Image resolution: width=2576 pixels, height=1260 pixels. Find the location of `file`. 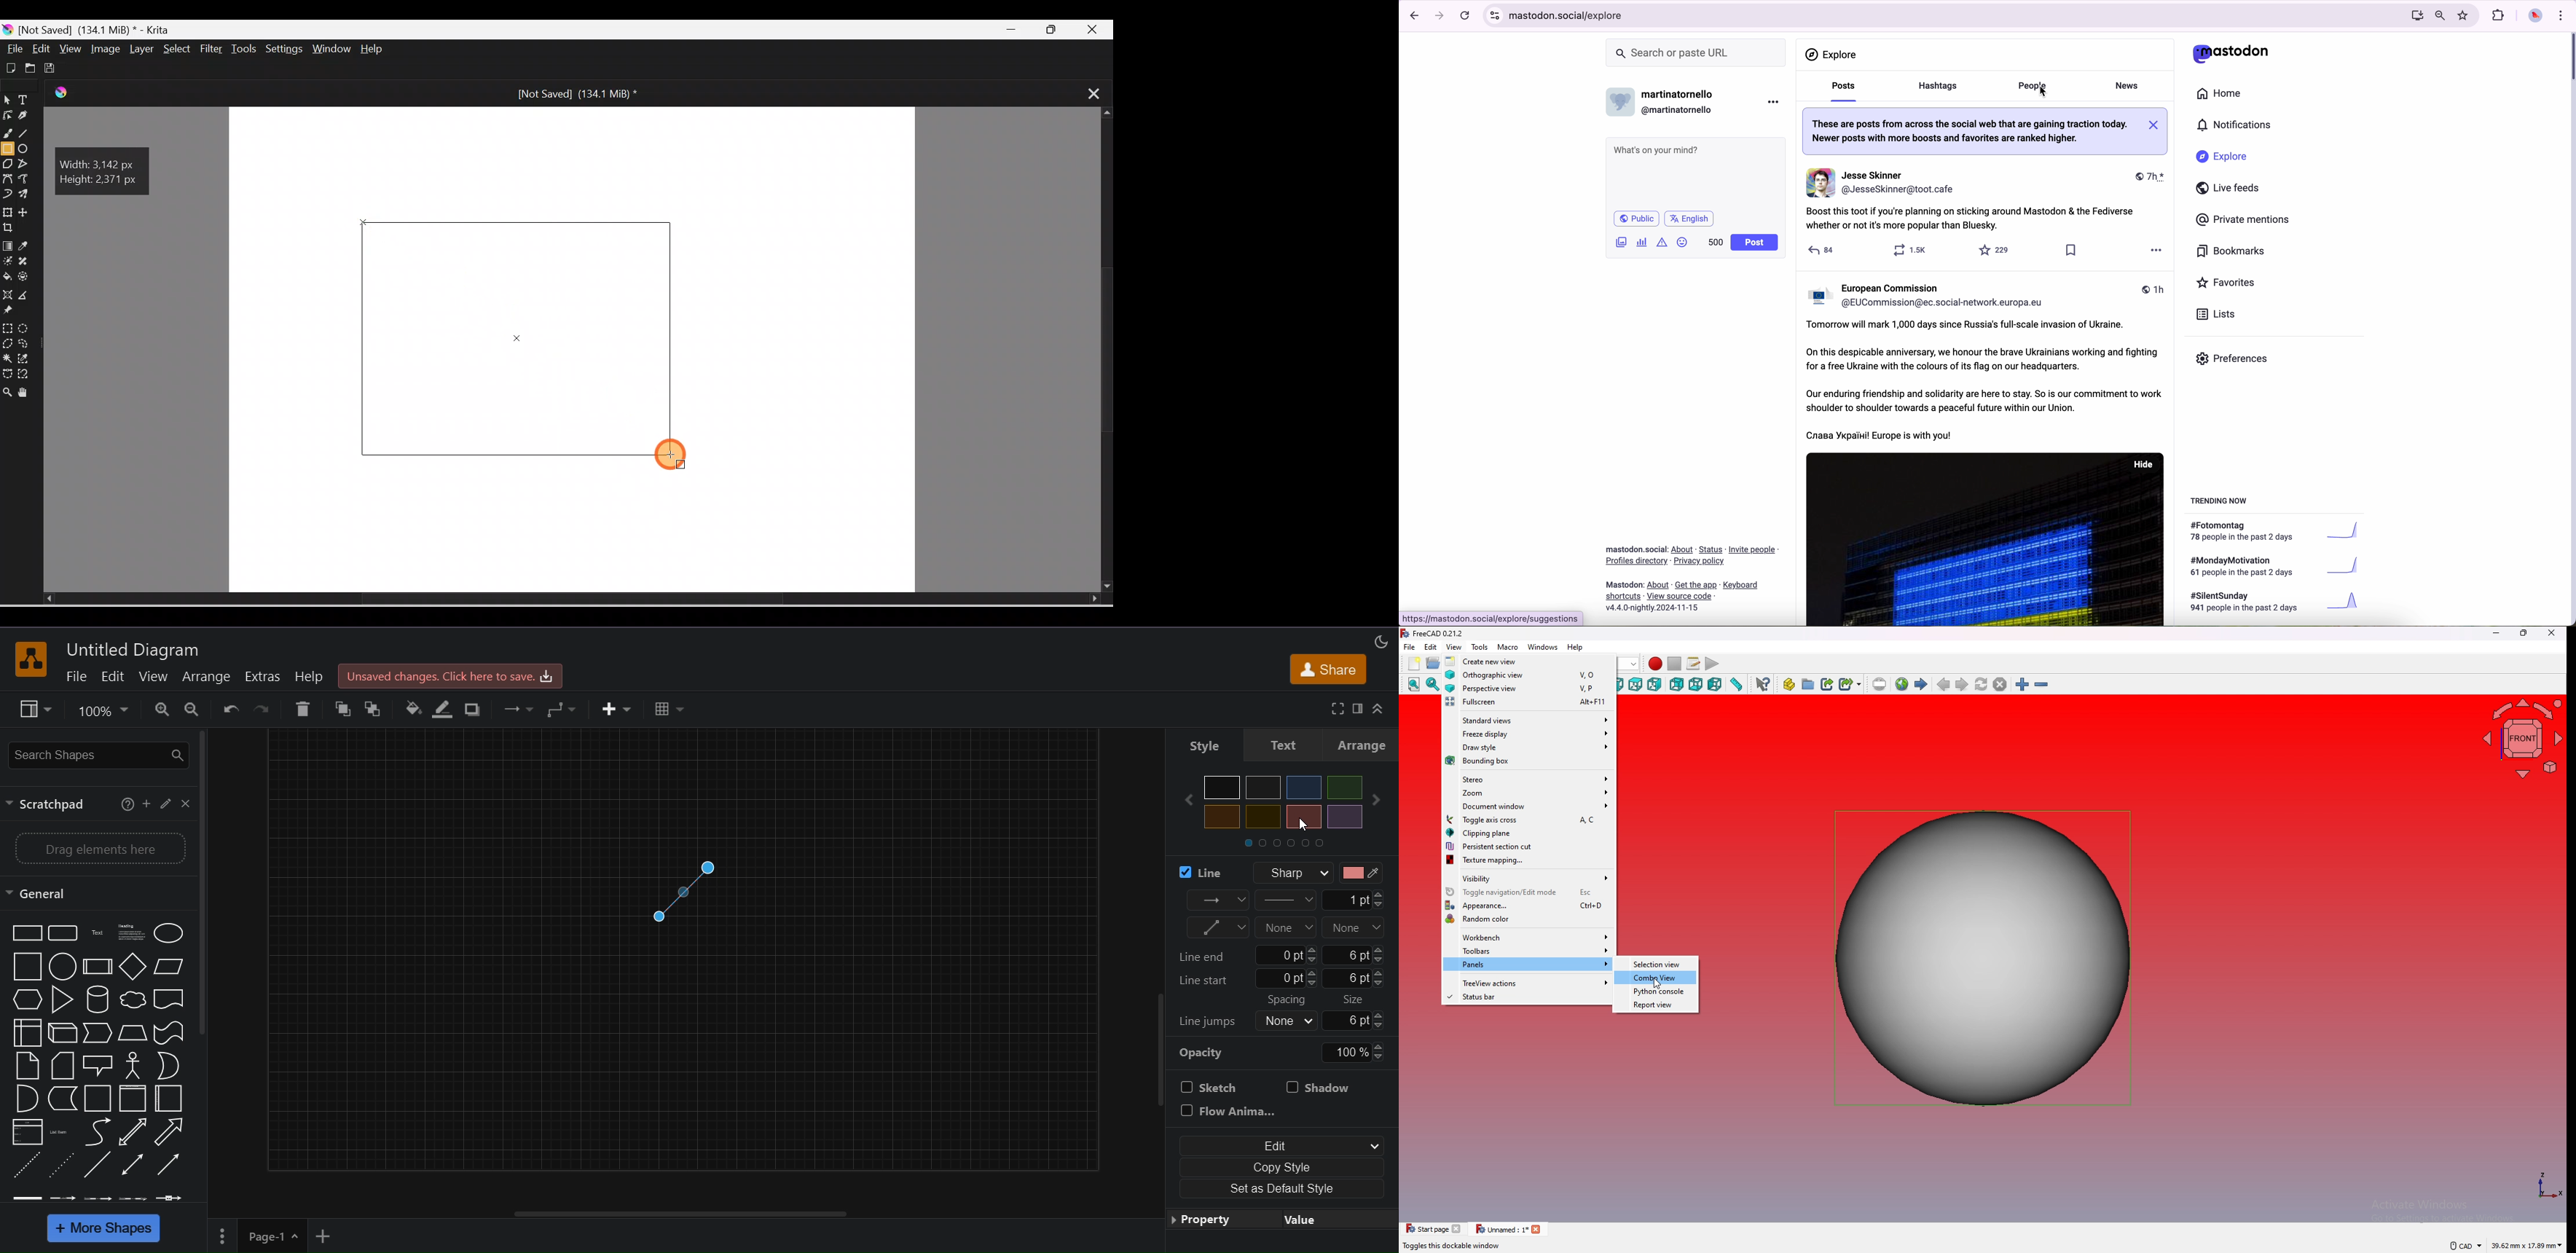

file is located at coordinates (75, 677).